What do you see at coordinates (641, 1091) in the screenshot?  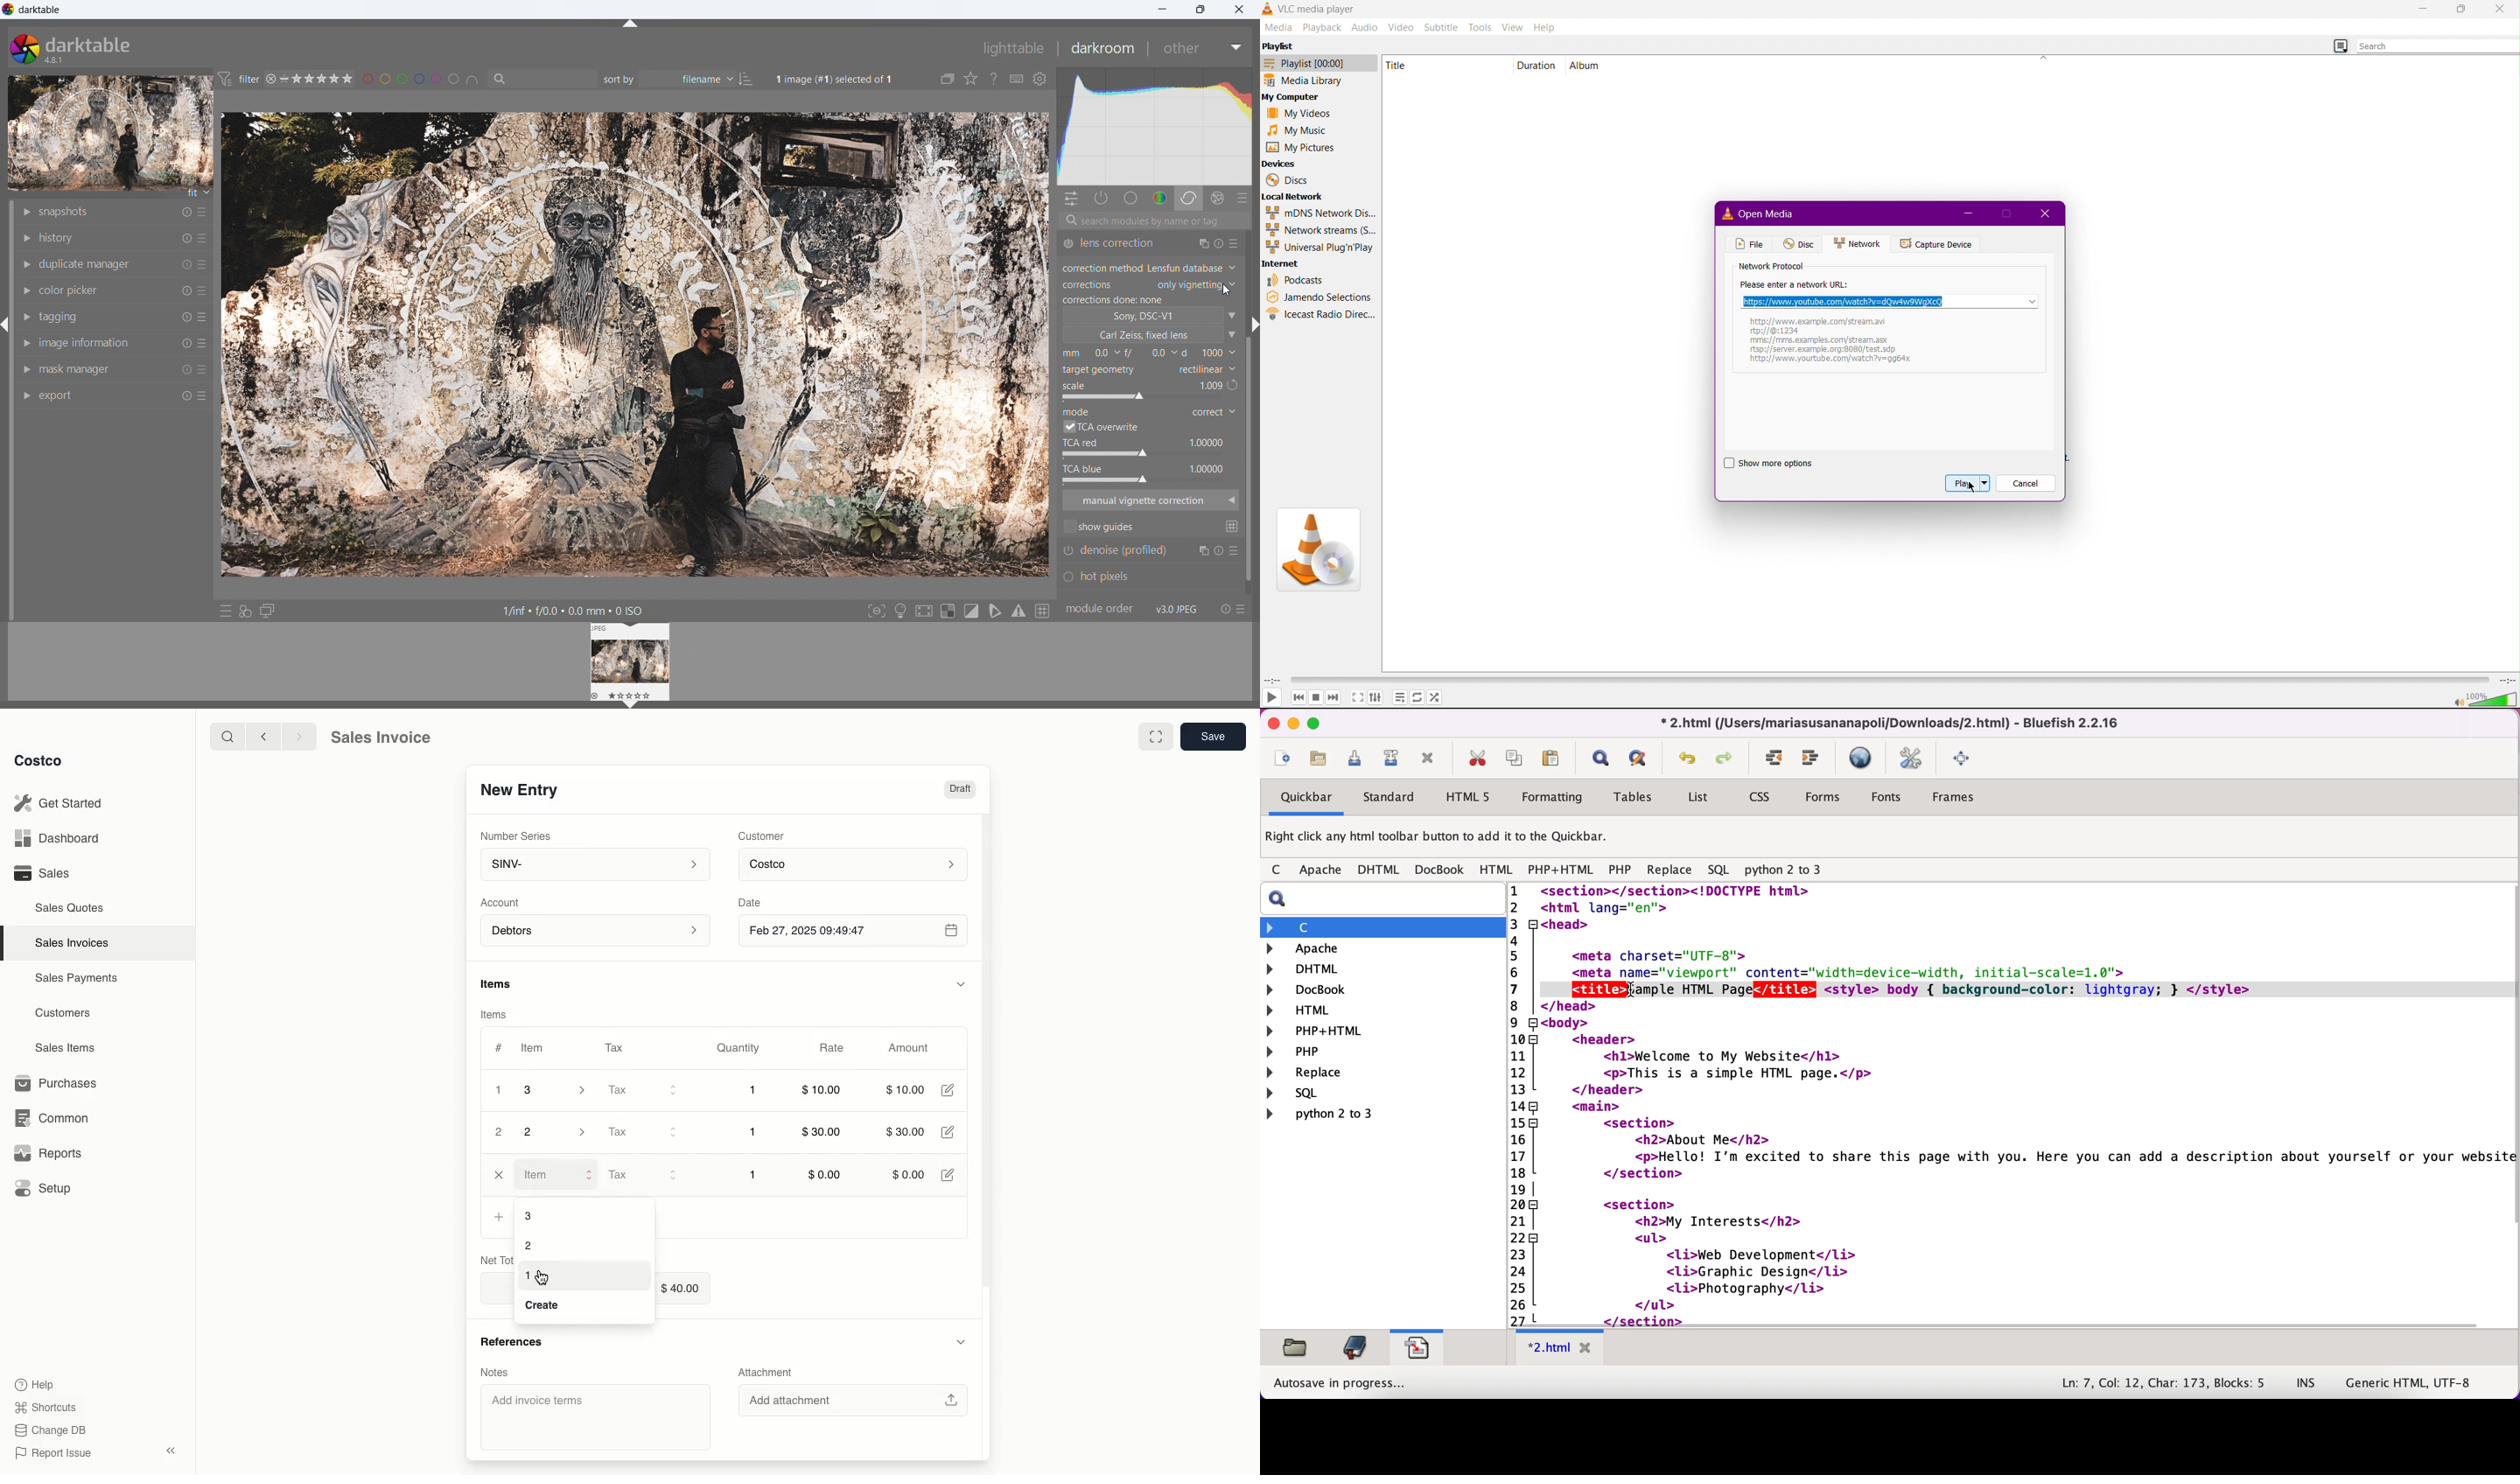 I see `Tax` at bounding box center [641, 1091].